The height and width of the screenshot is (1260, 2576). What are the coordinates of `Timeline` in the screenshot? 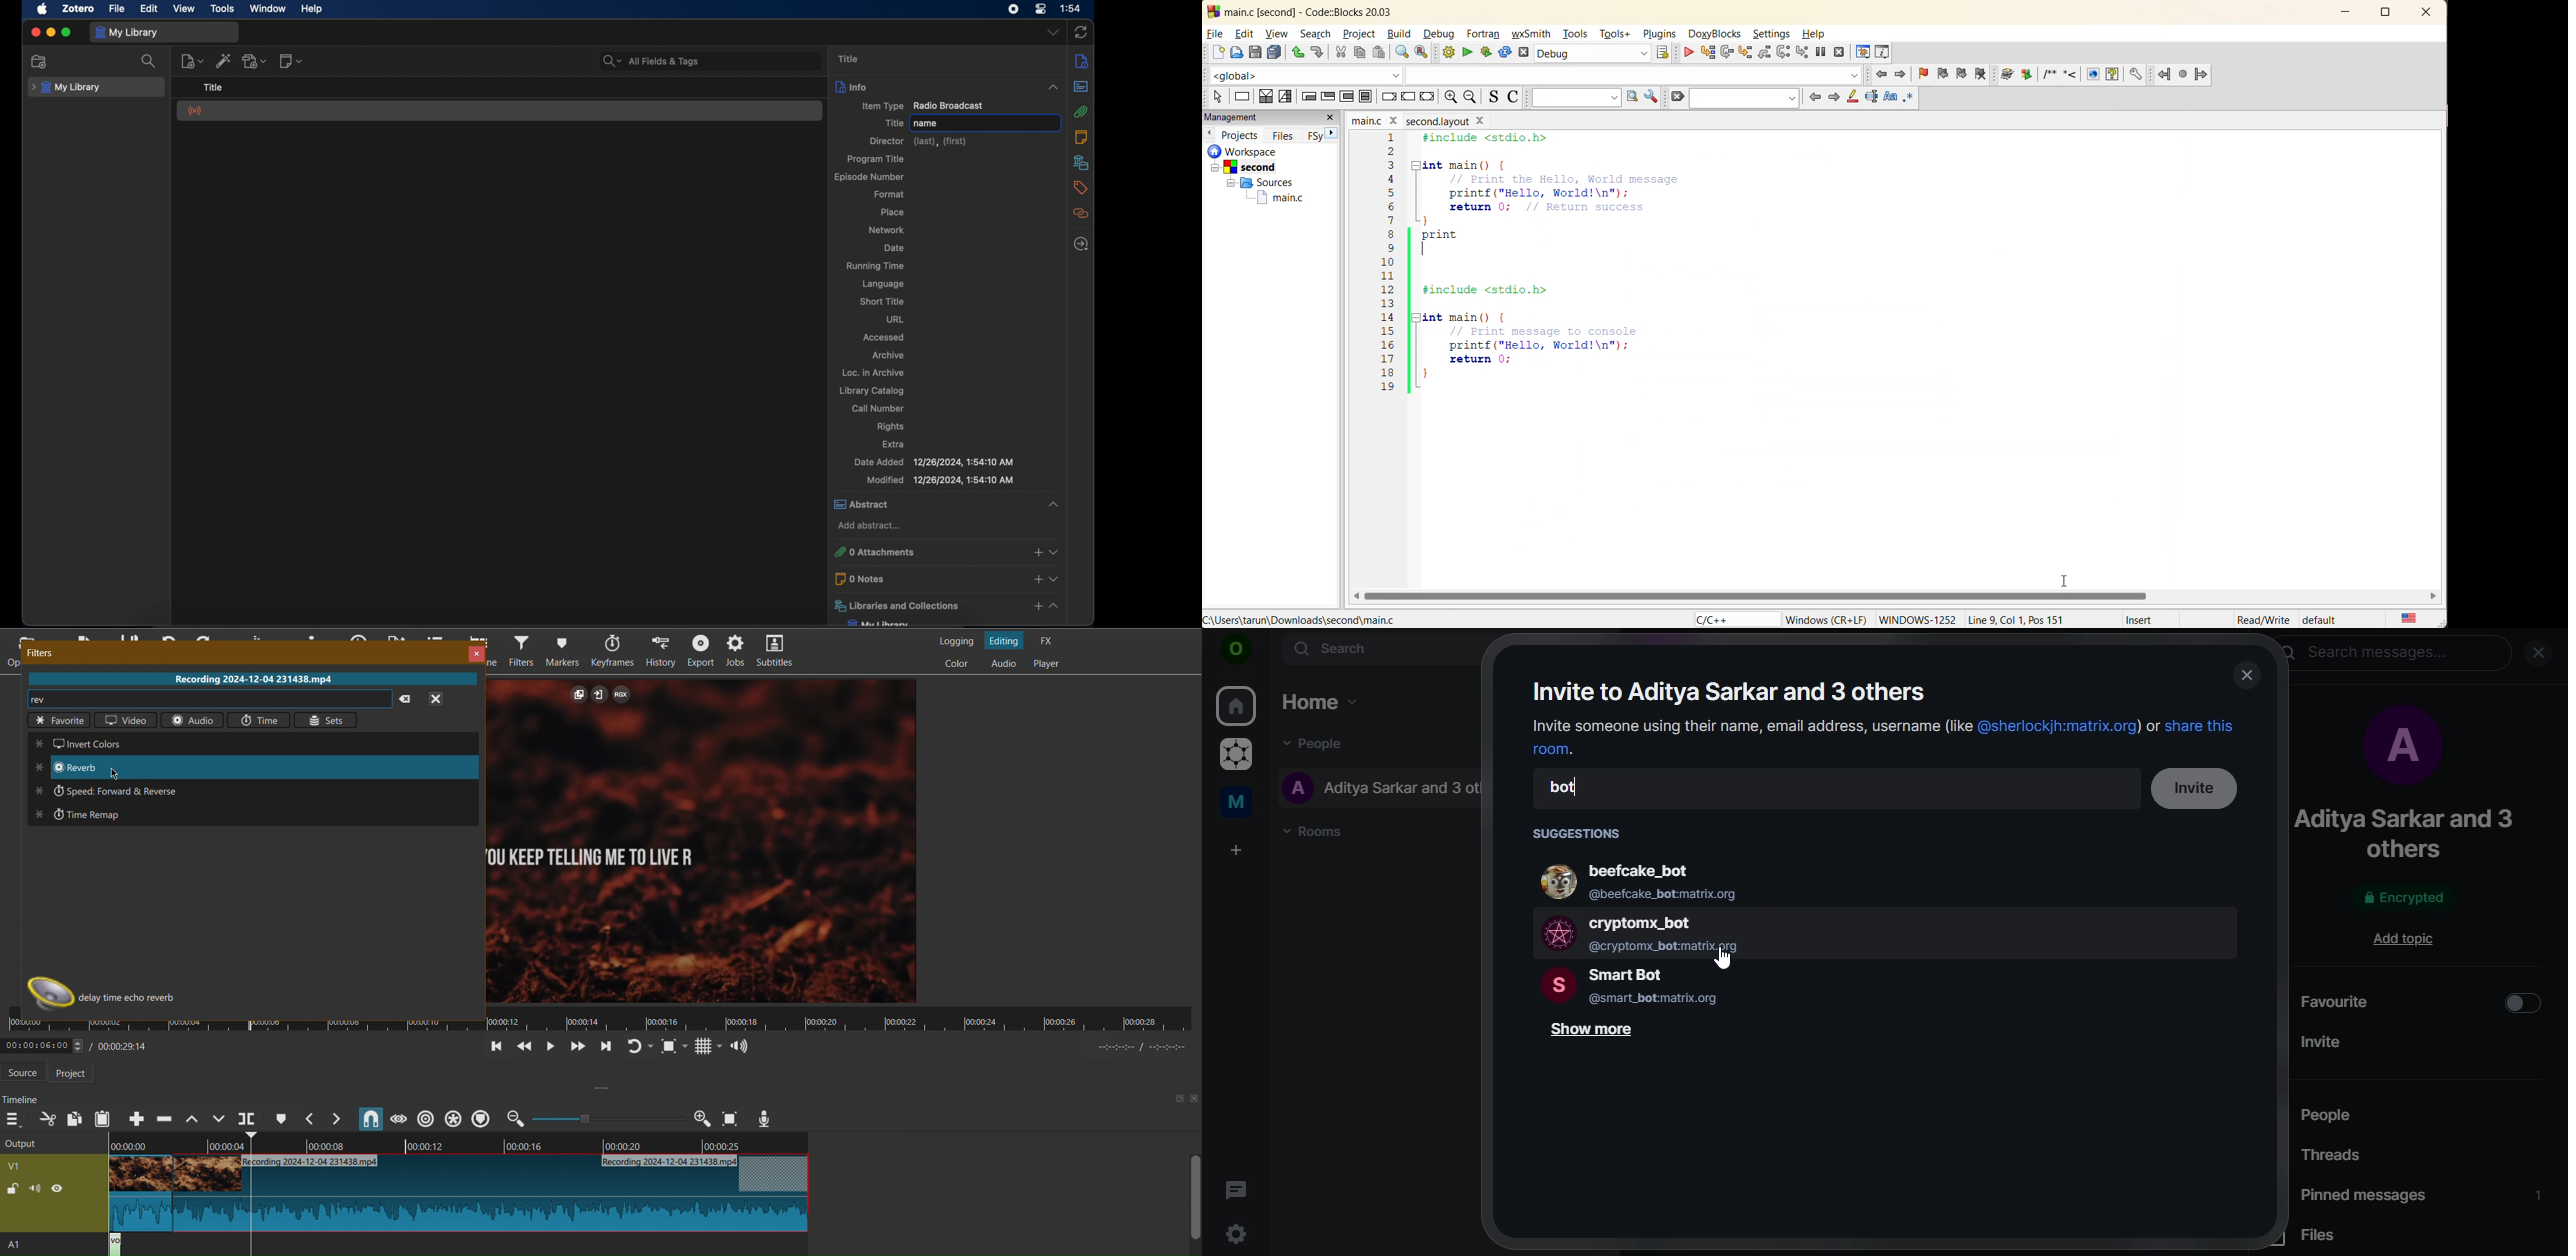 It's located at (461, 1144).